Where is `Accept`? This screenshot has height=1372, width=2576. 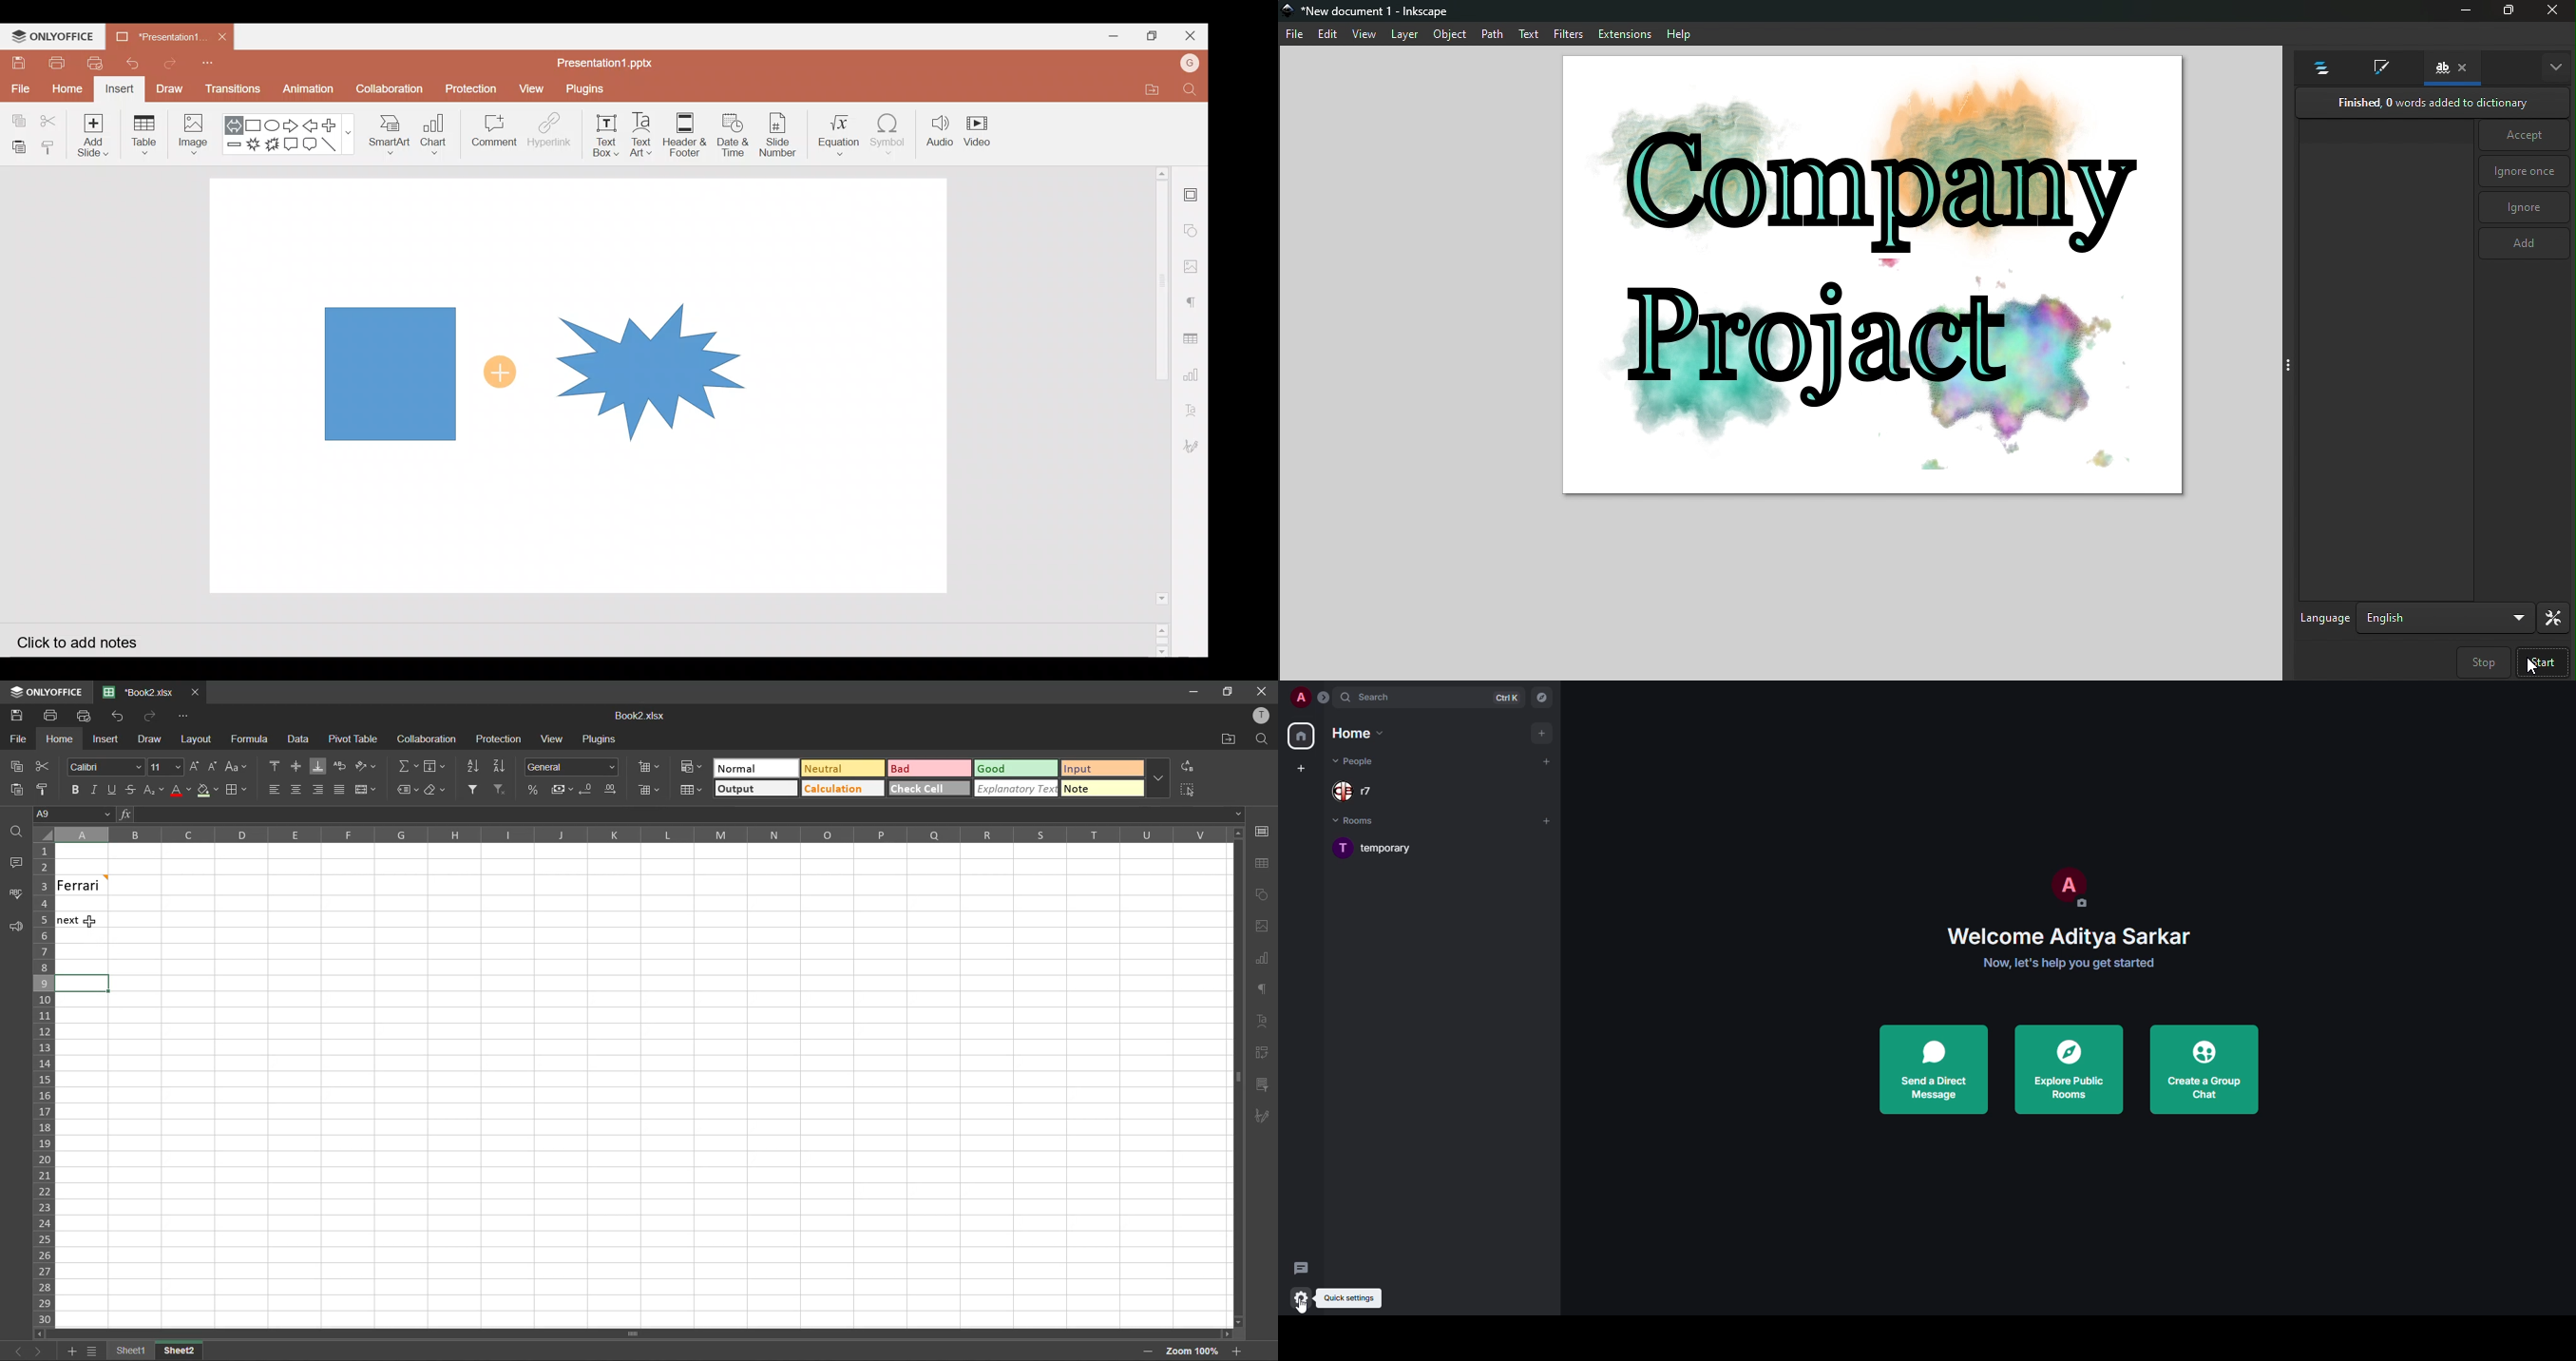
Accept is located at coordinates (2525, 134).